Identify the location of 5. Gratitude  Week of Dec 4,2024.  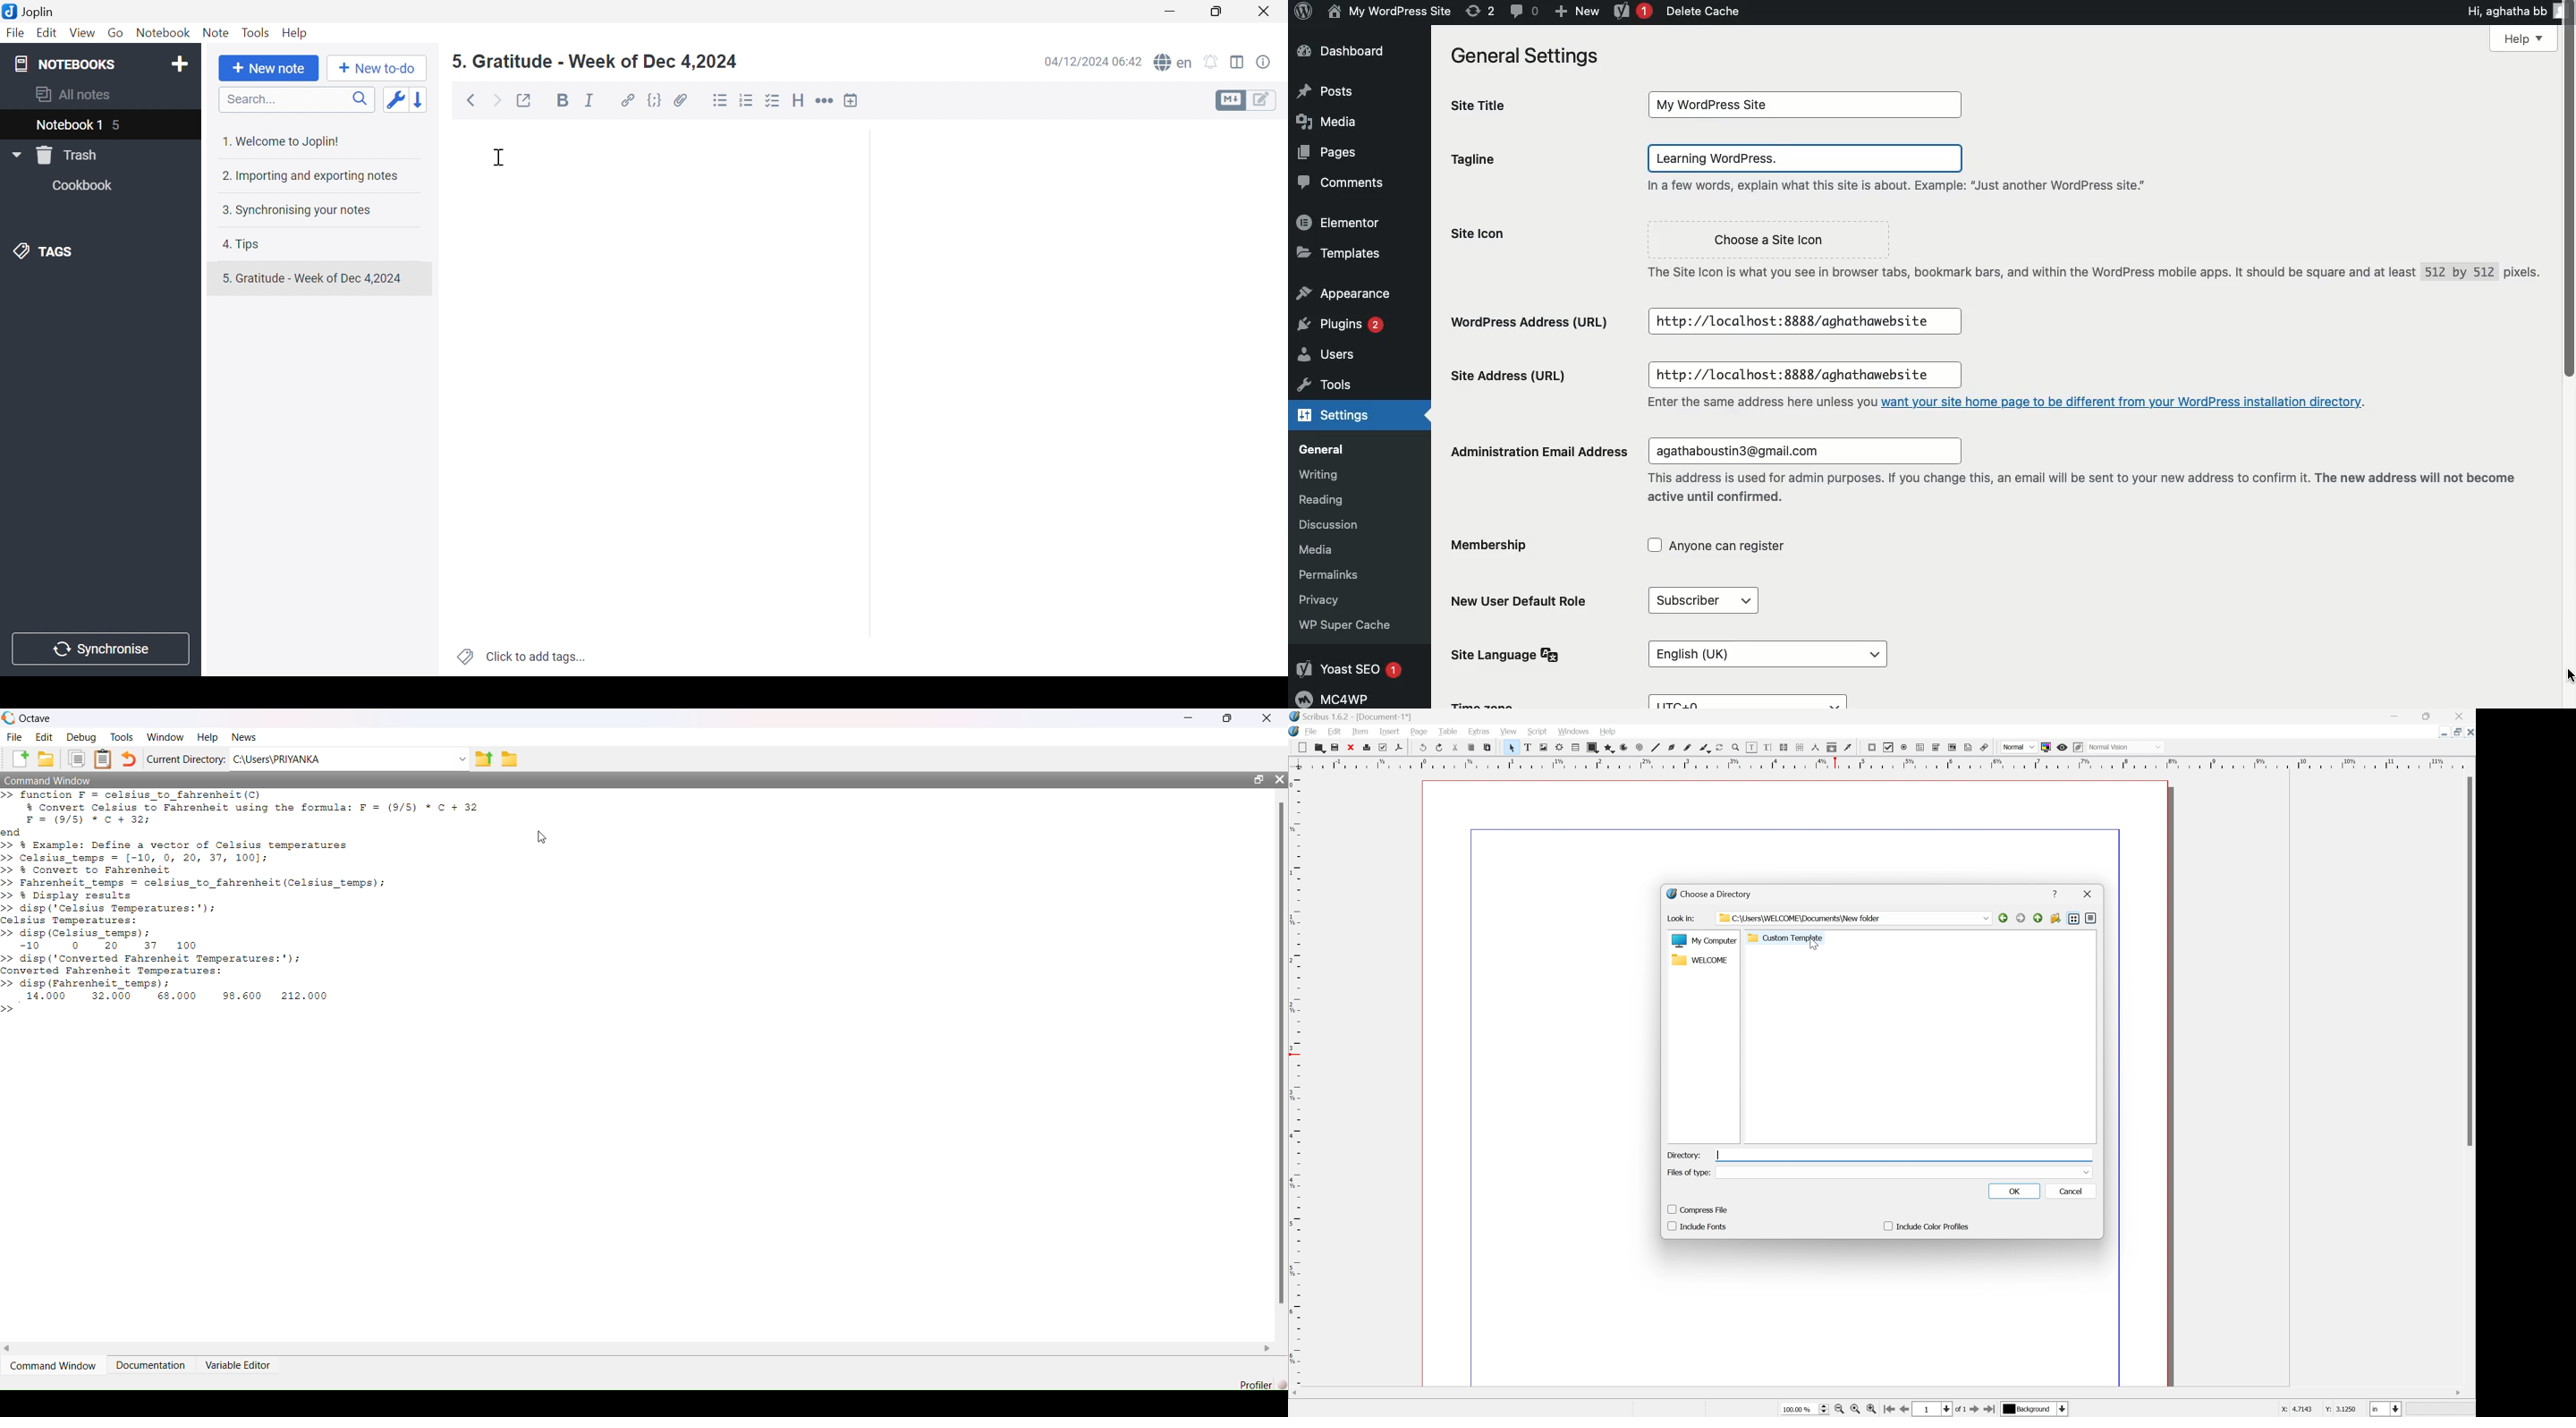
(594, 61).